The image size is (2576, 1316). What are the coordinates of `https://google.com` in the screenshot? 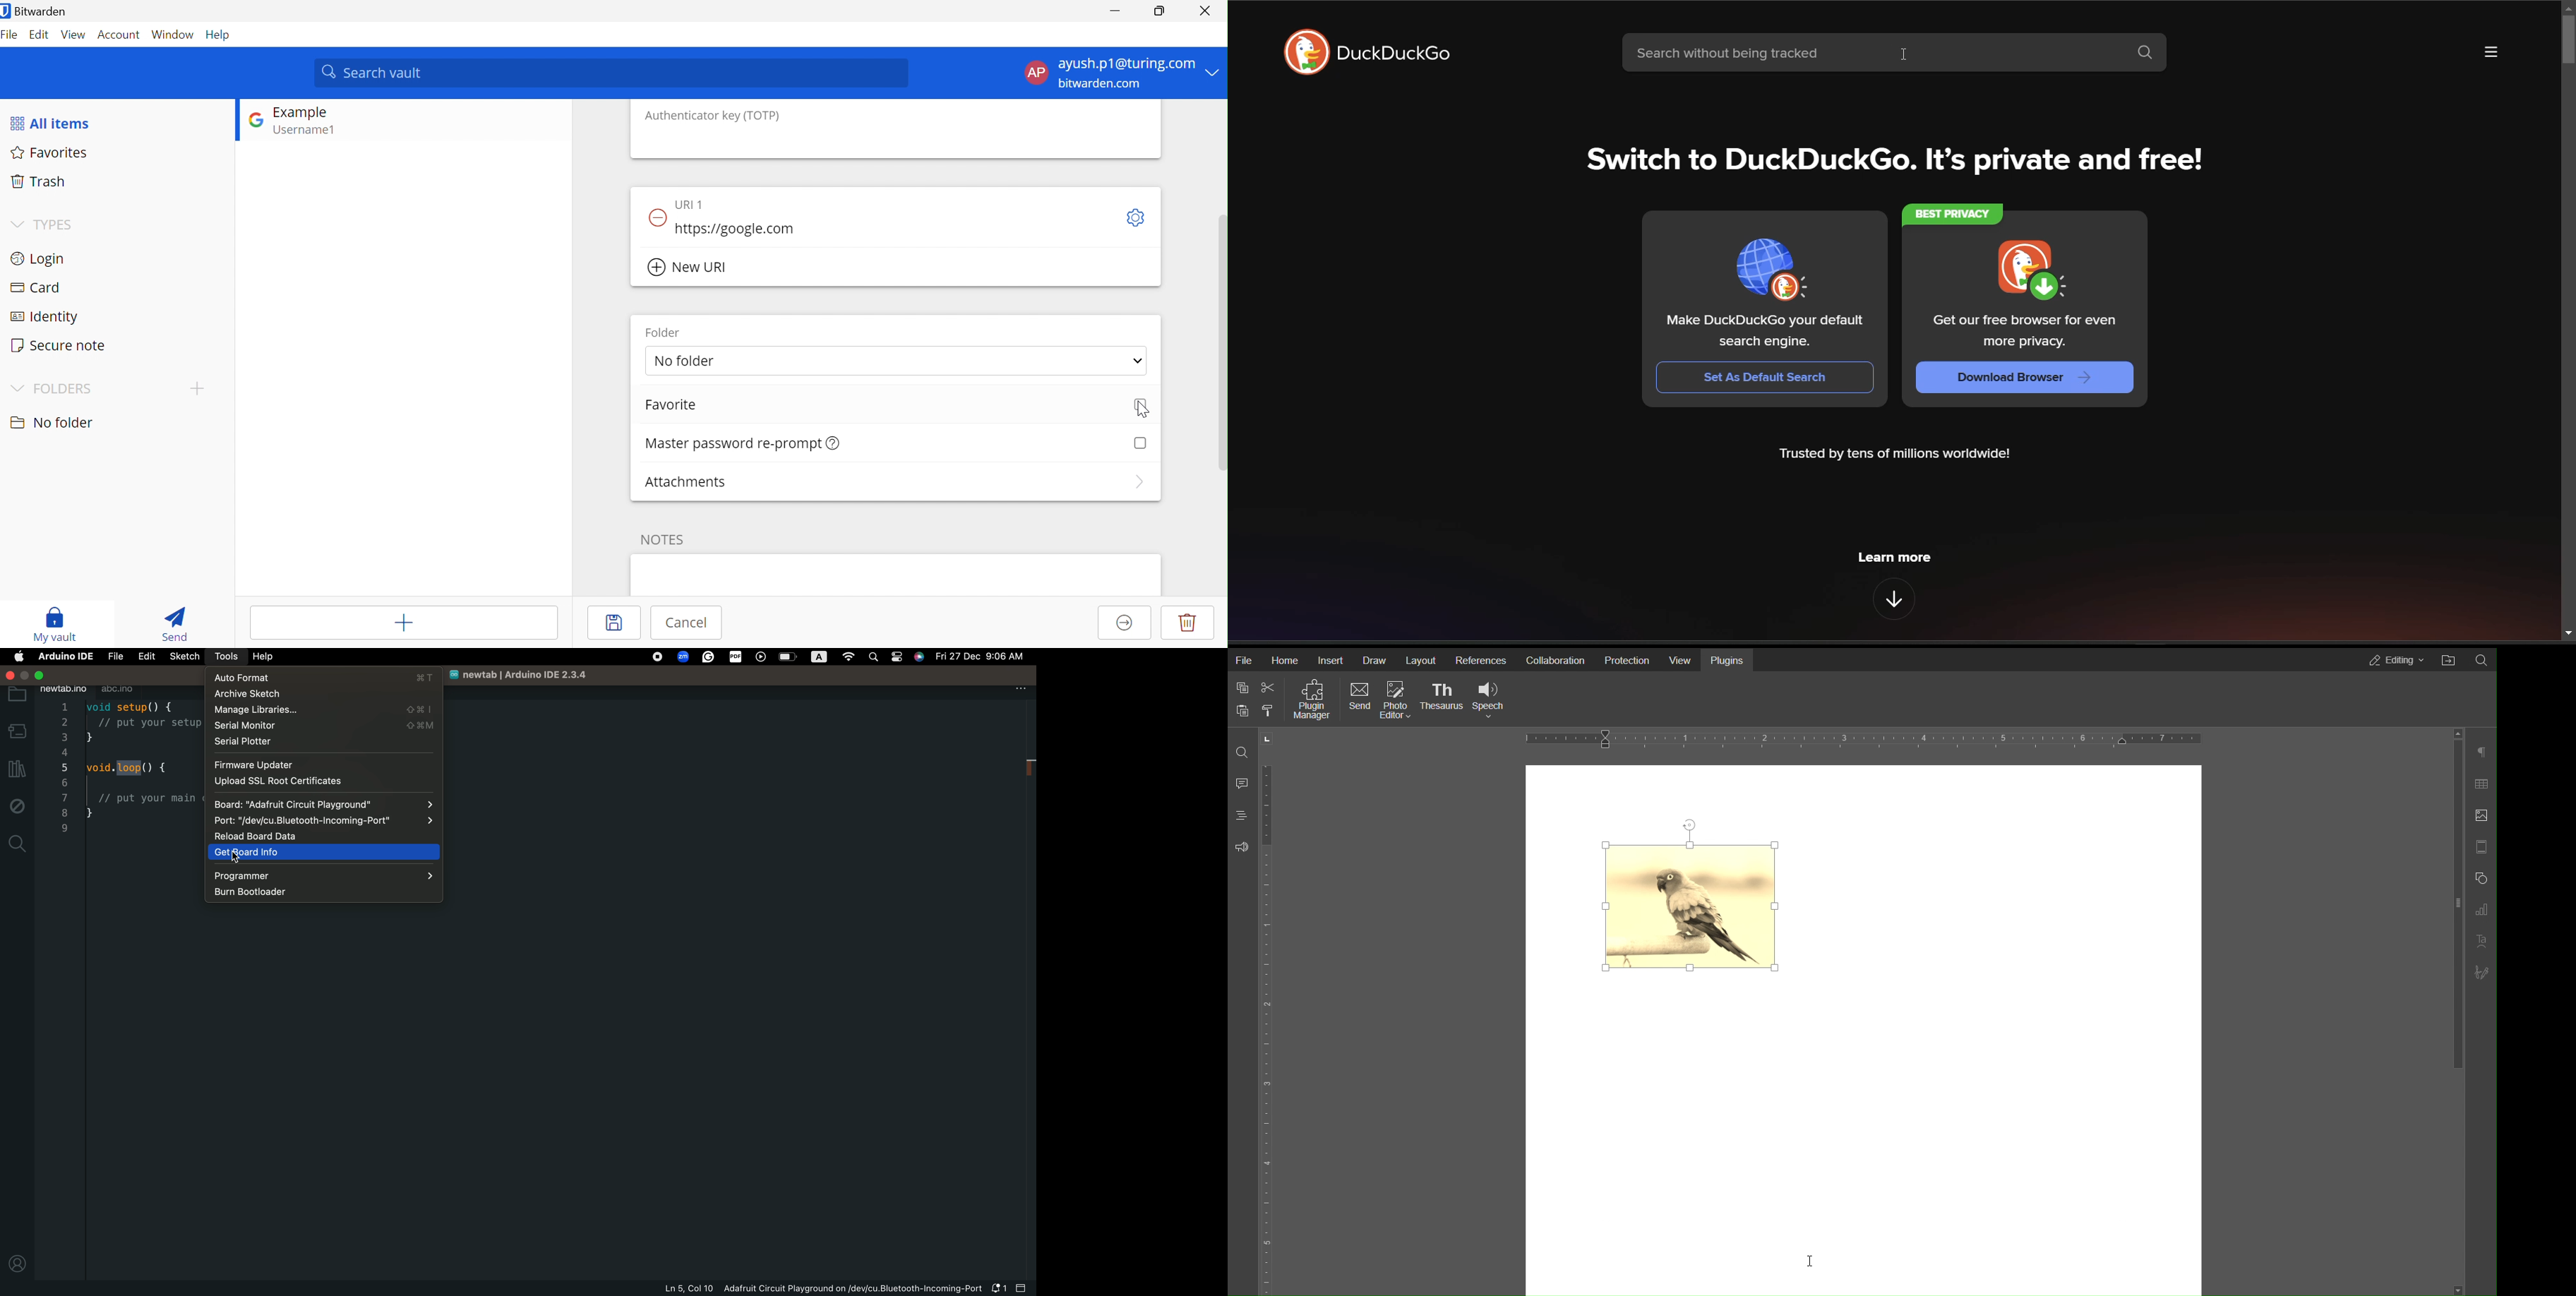 It's located at (740, 229).